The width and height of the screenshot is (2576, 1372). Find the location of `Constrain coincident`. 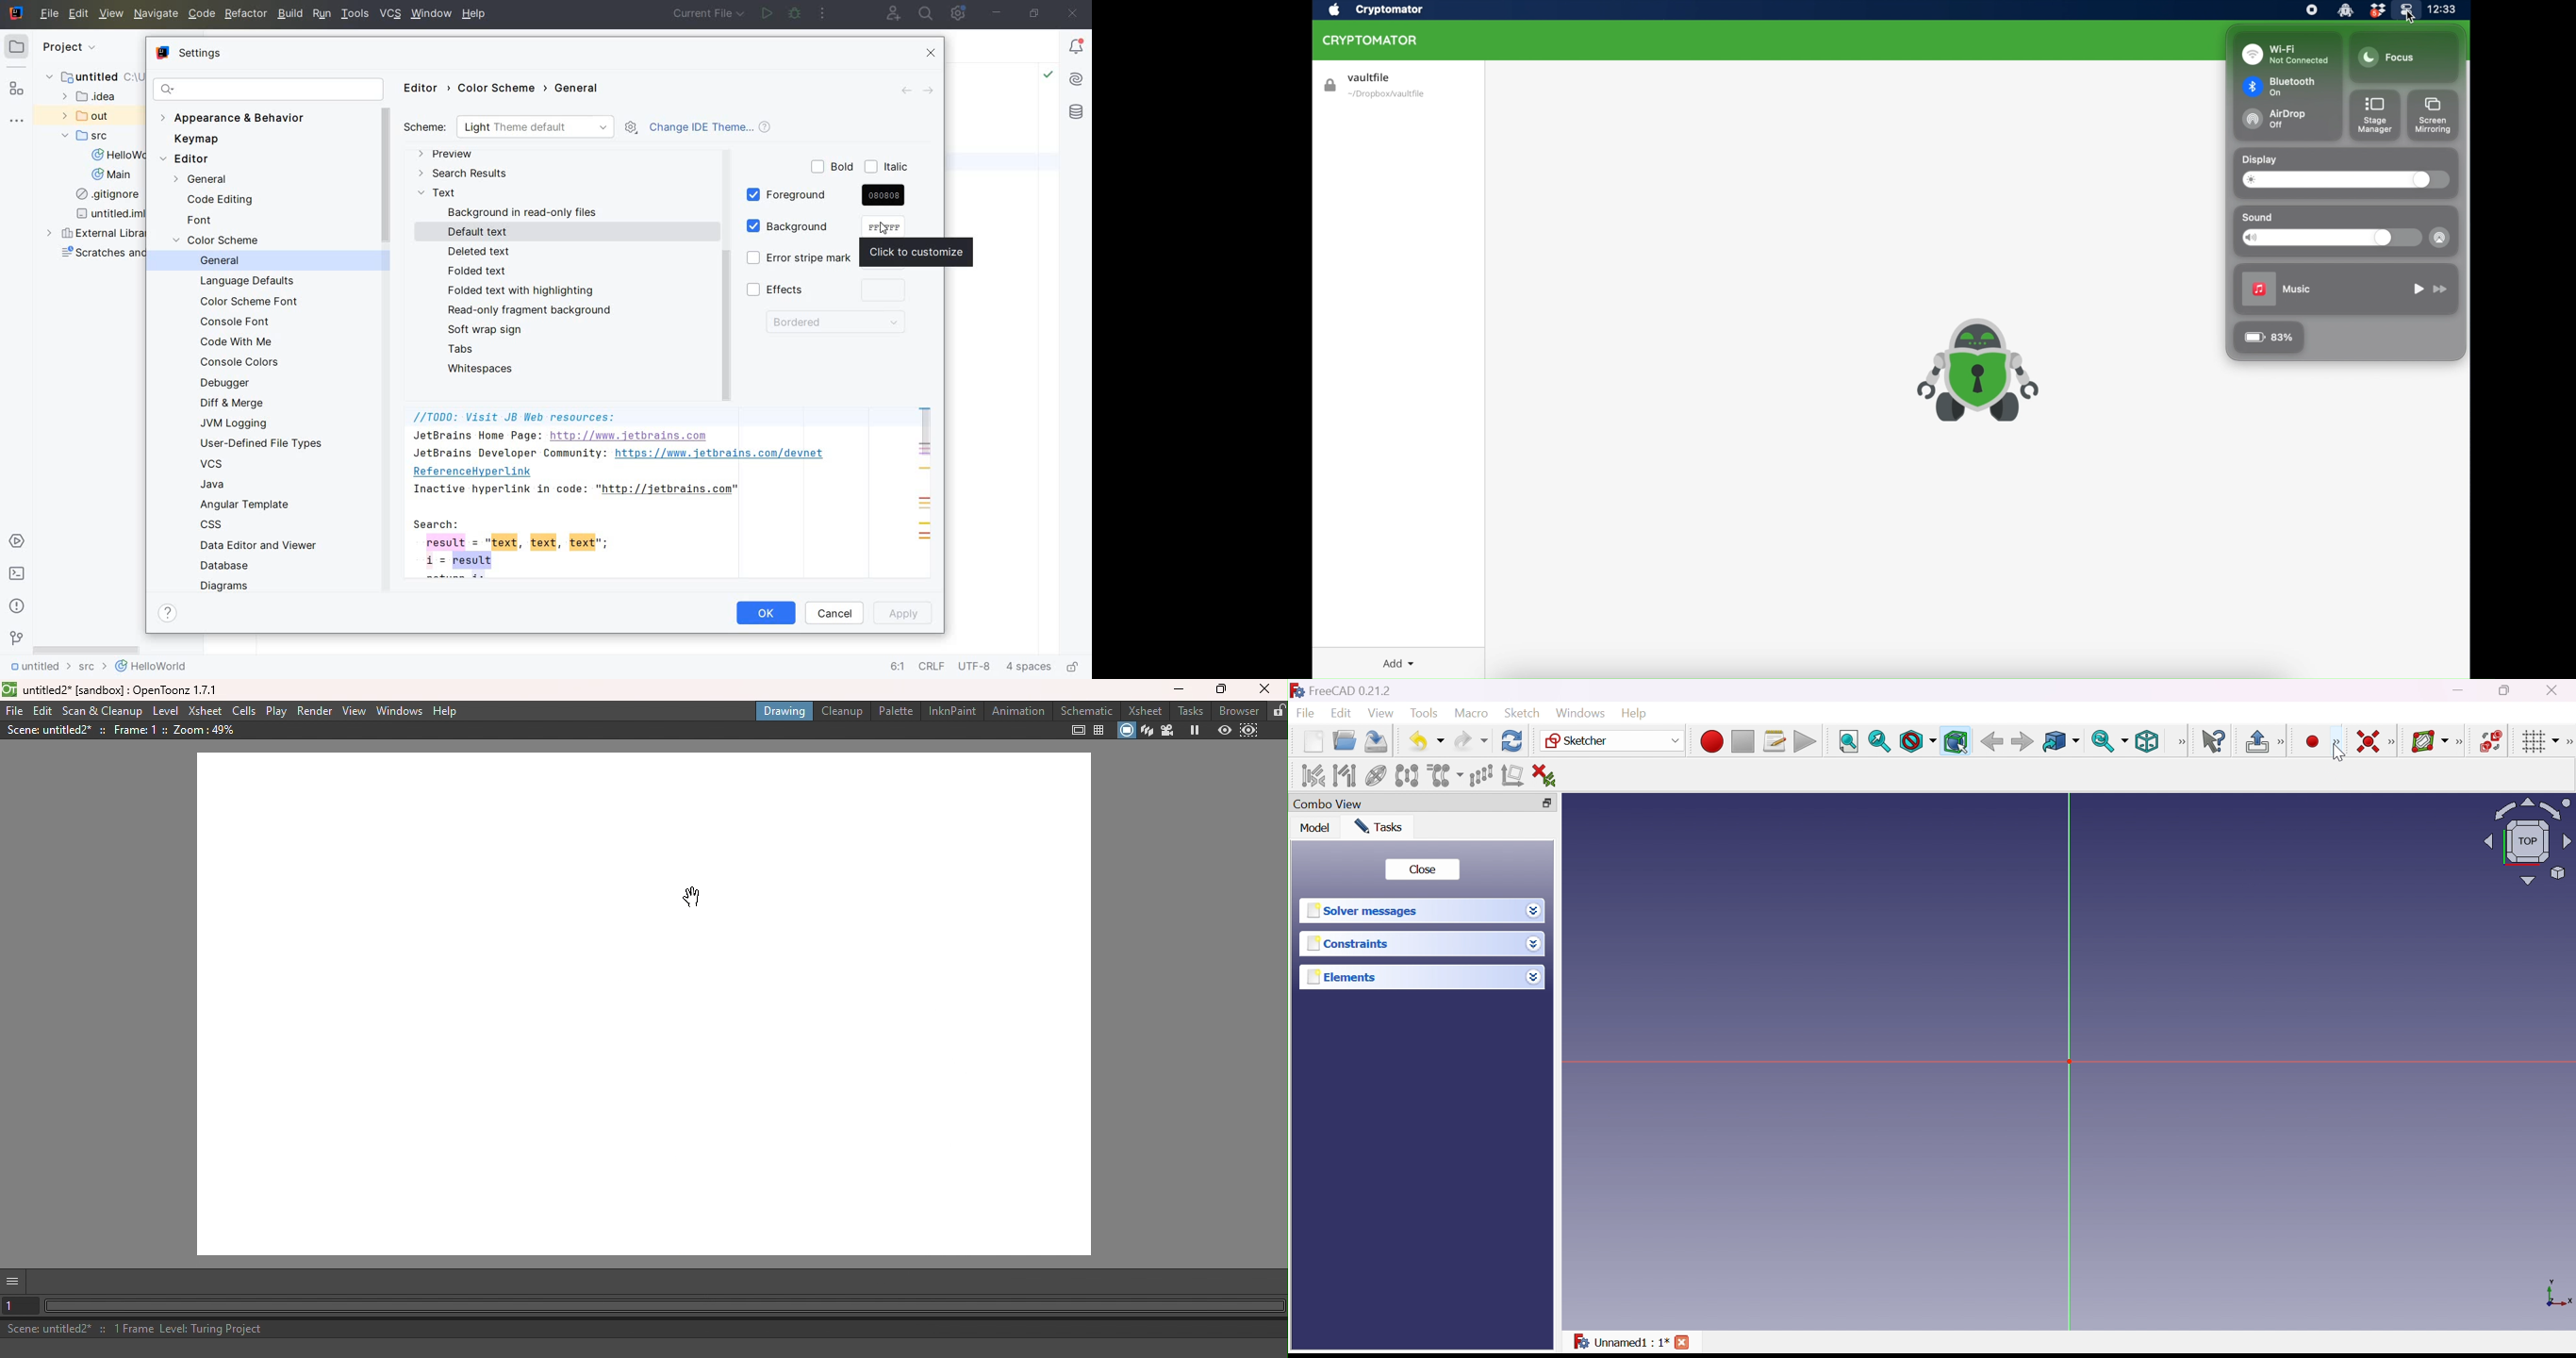

Constrain coincident is located at coordinates (2367, 741).